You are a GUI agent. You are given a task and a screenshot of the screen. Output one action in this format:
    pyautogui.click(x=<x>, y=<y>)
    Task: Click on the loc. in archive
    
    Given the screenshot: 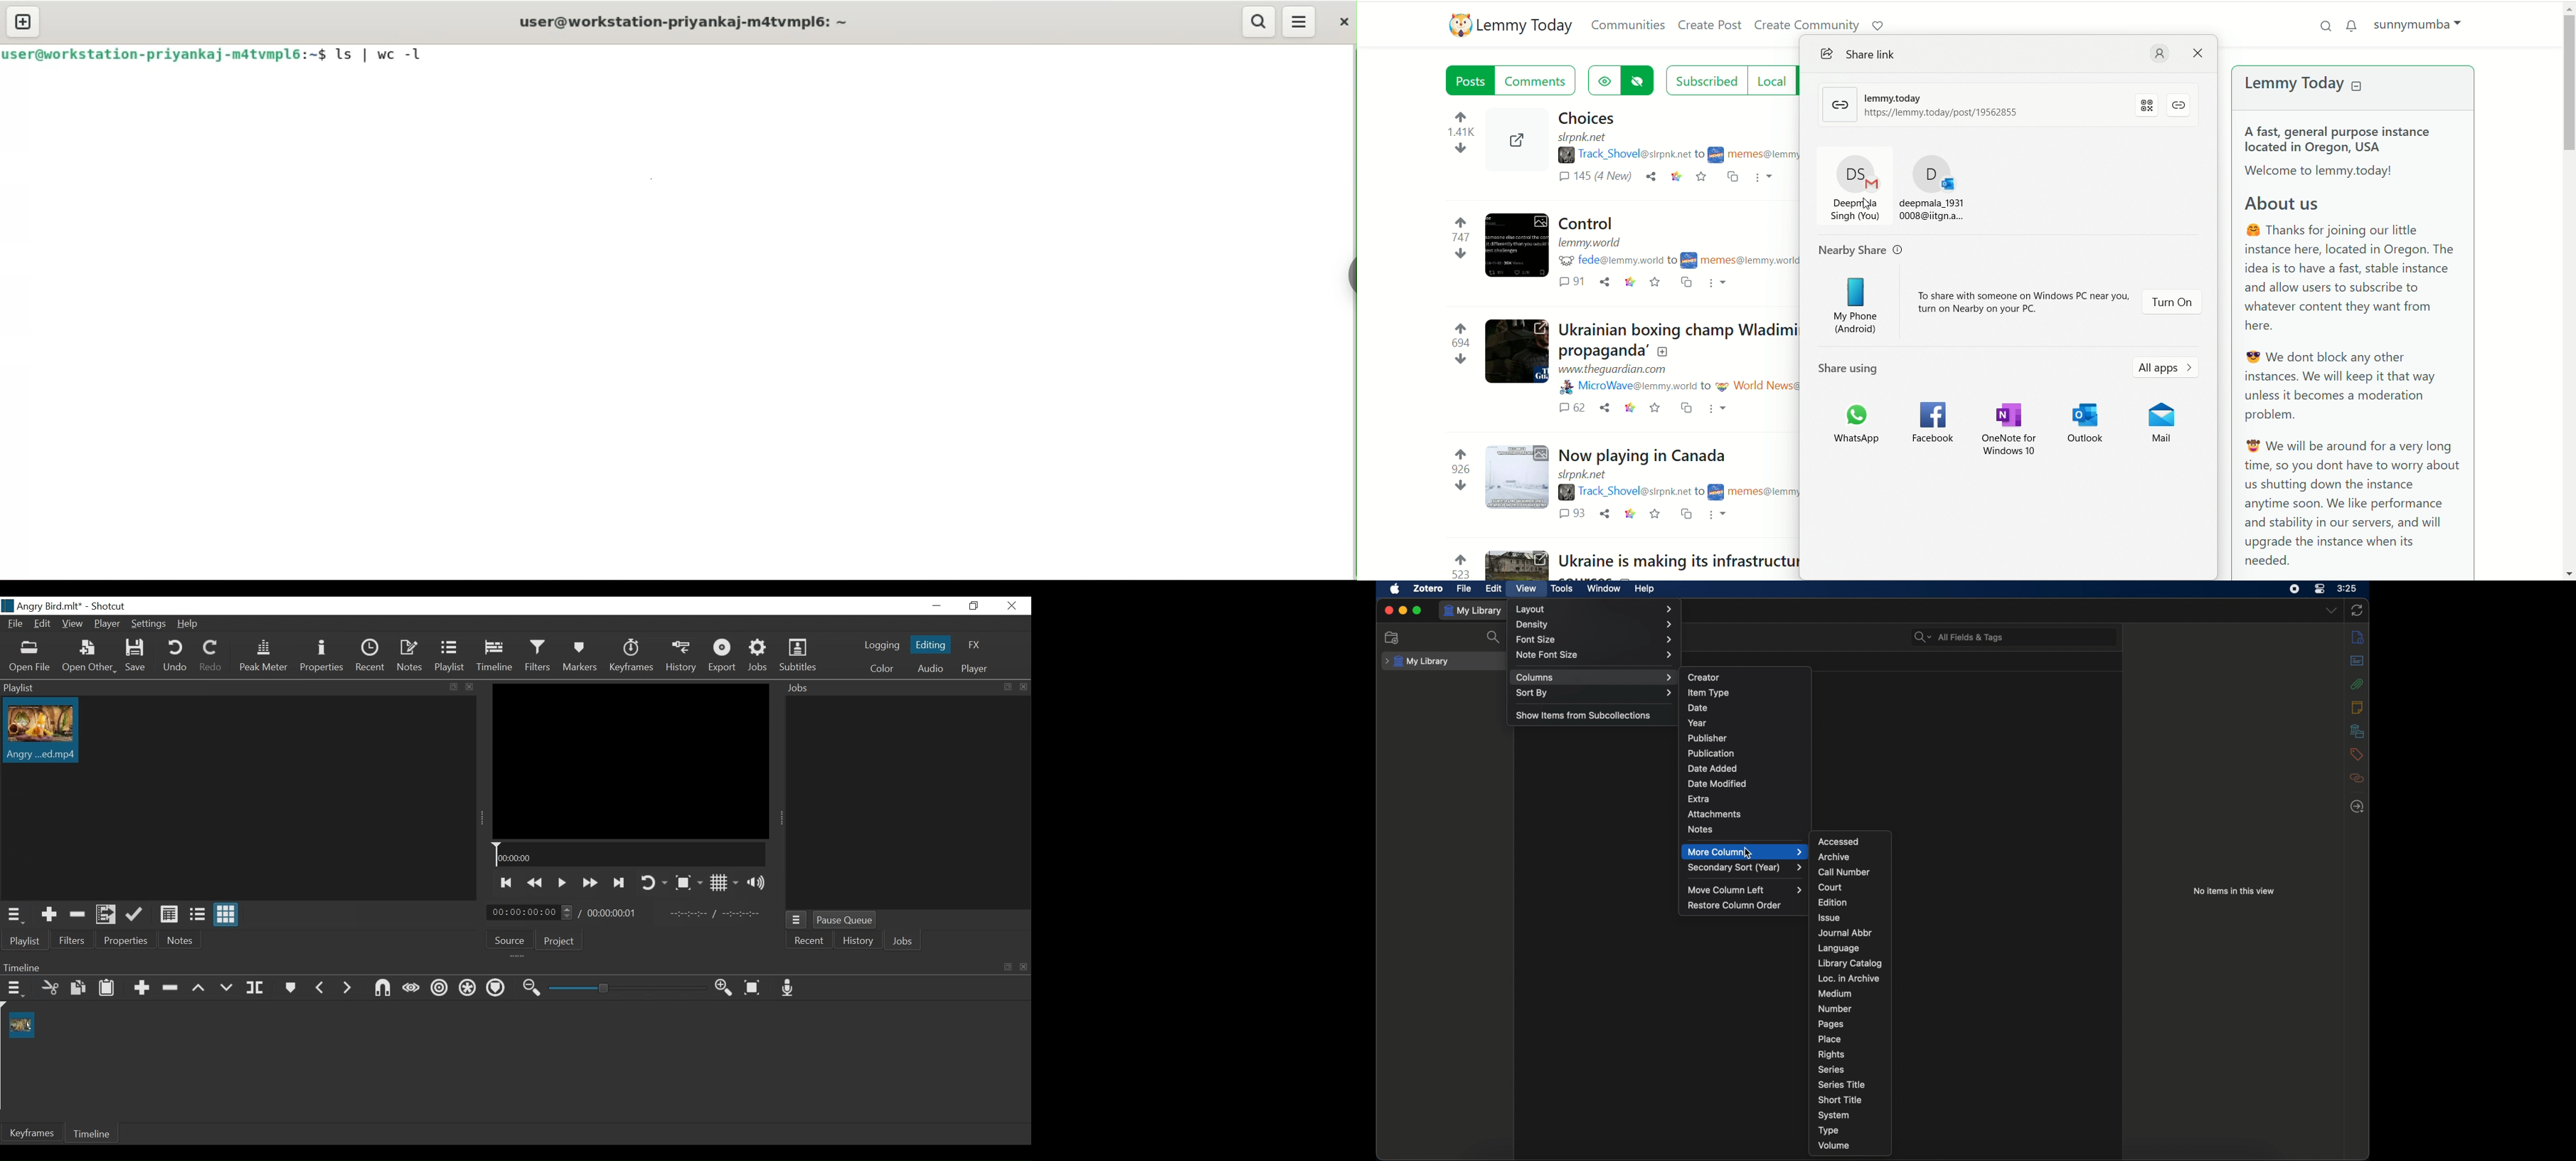 What is the action you would take?
    pyautogui.click(x=1848, y=979)
    